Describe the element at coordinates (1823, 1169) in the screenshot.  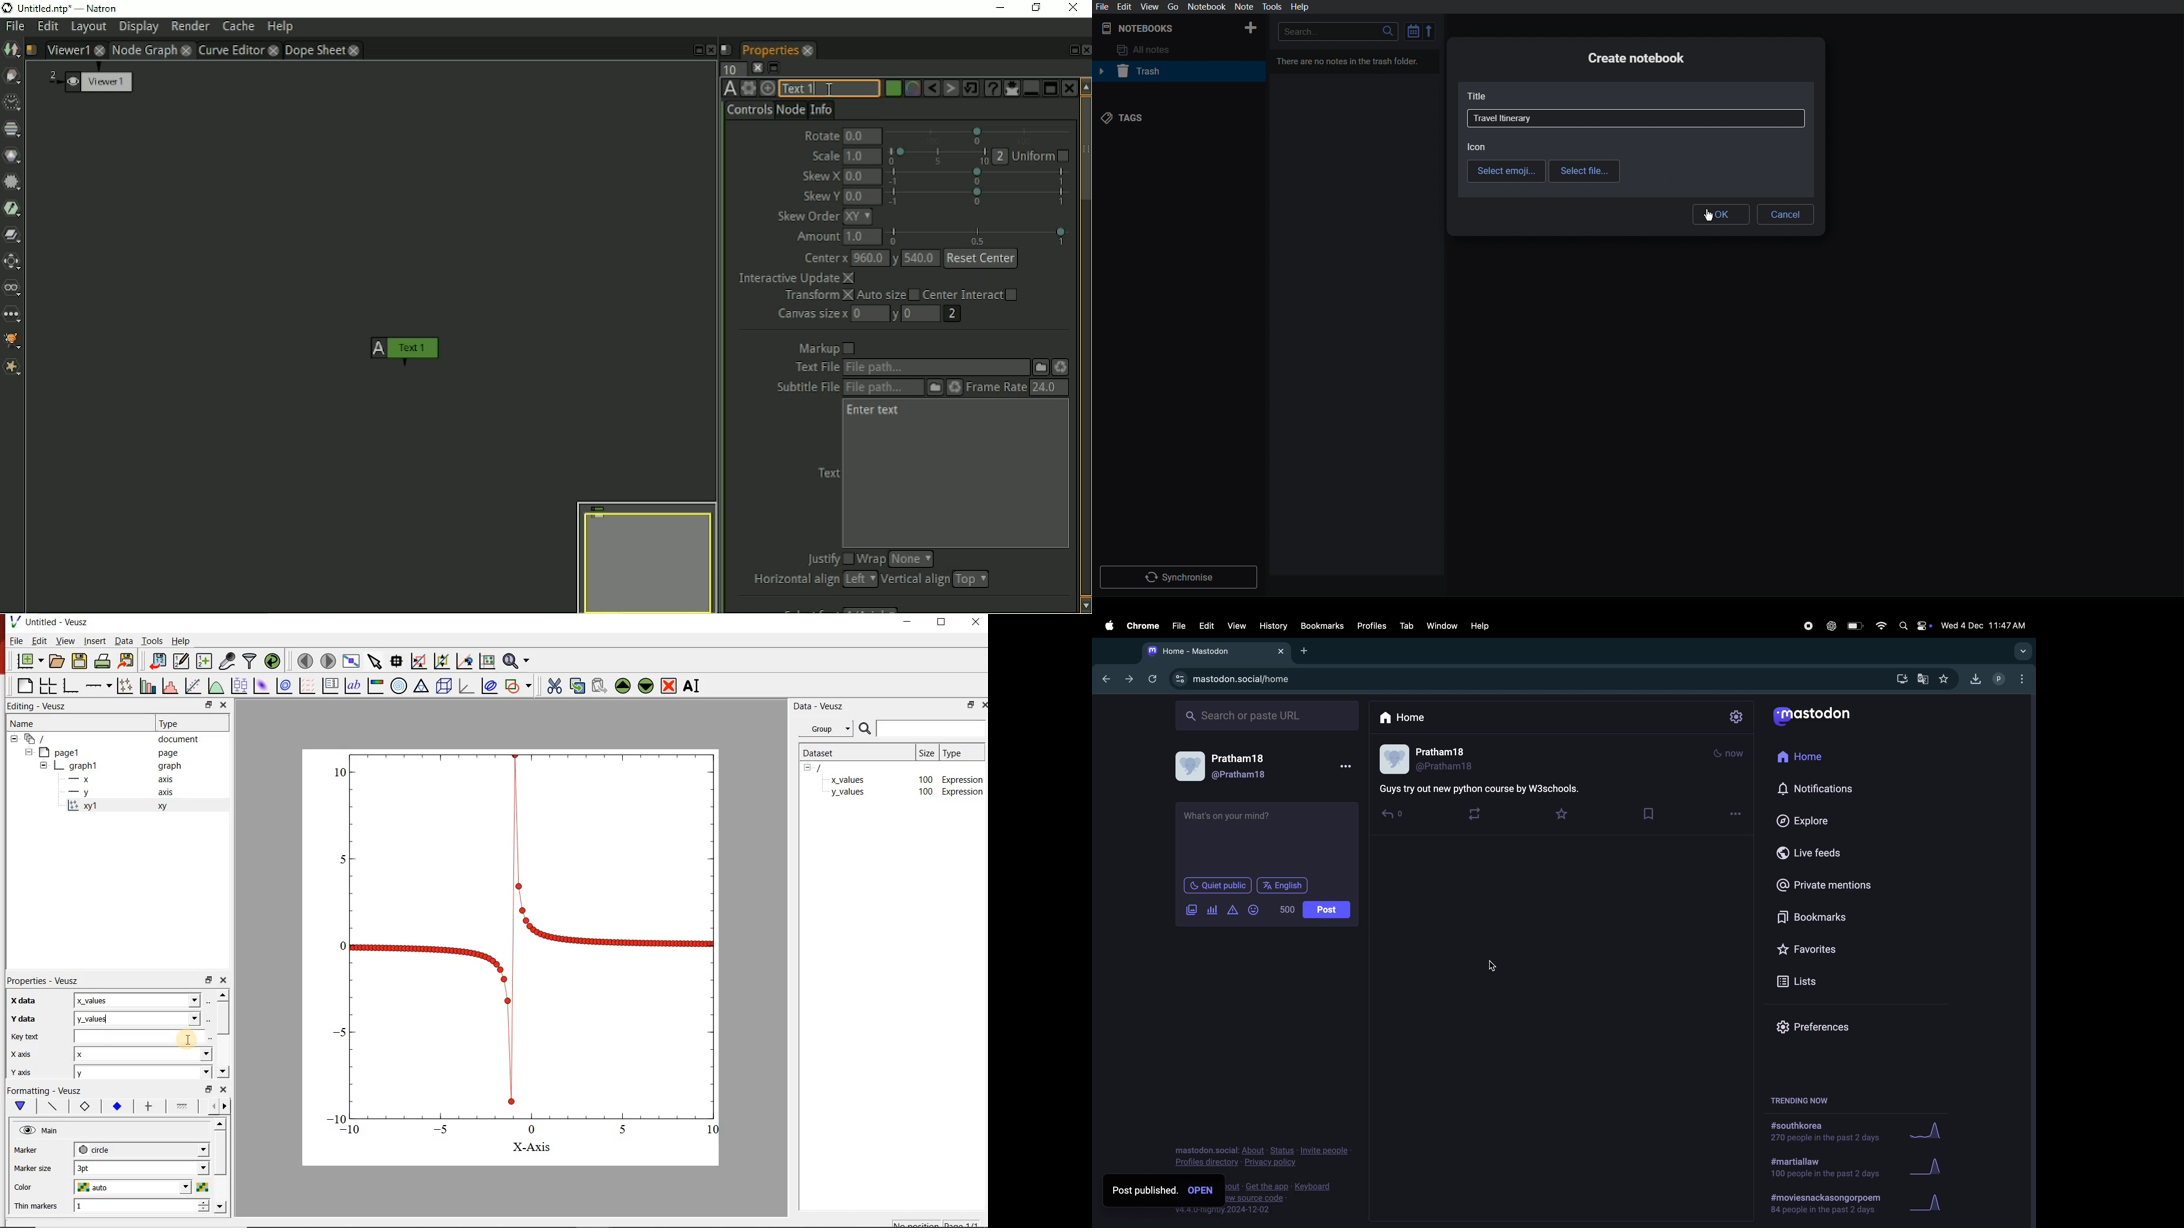
I see `#martiallaw` at that location.